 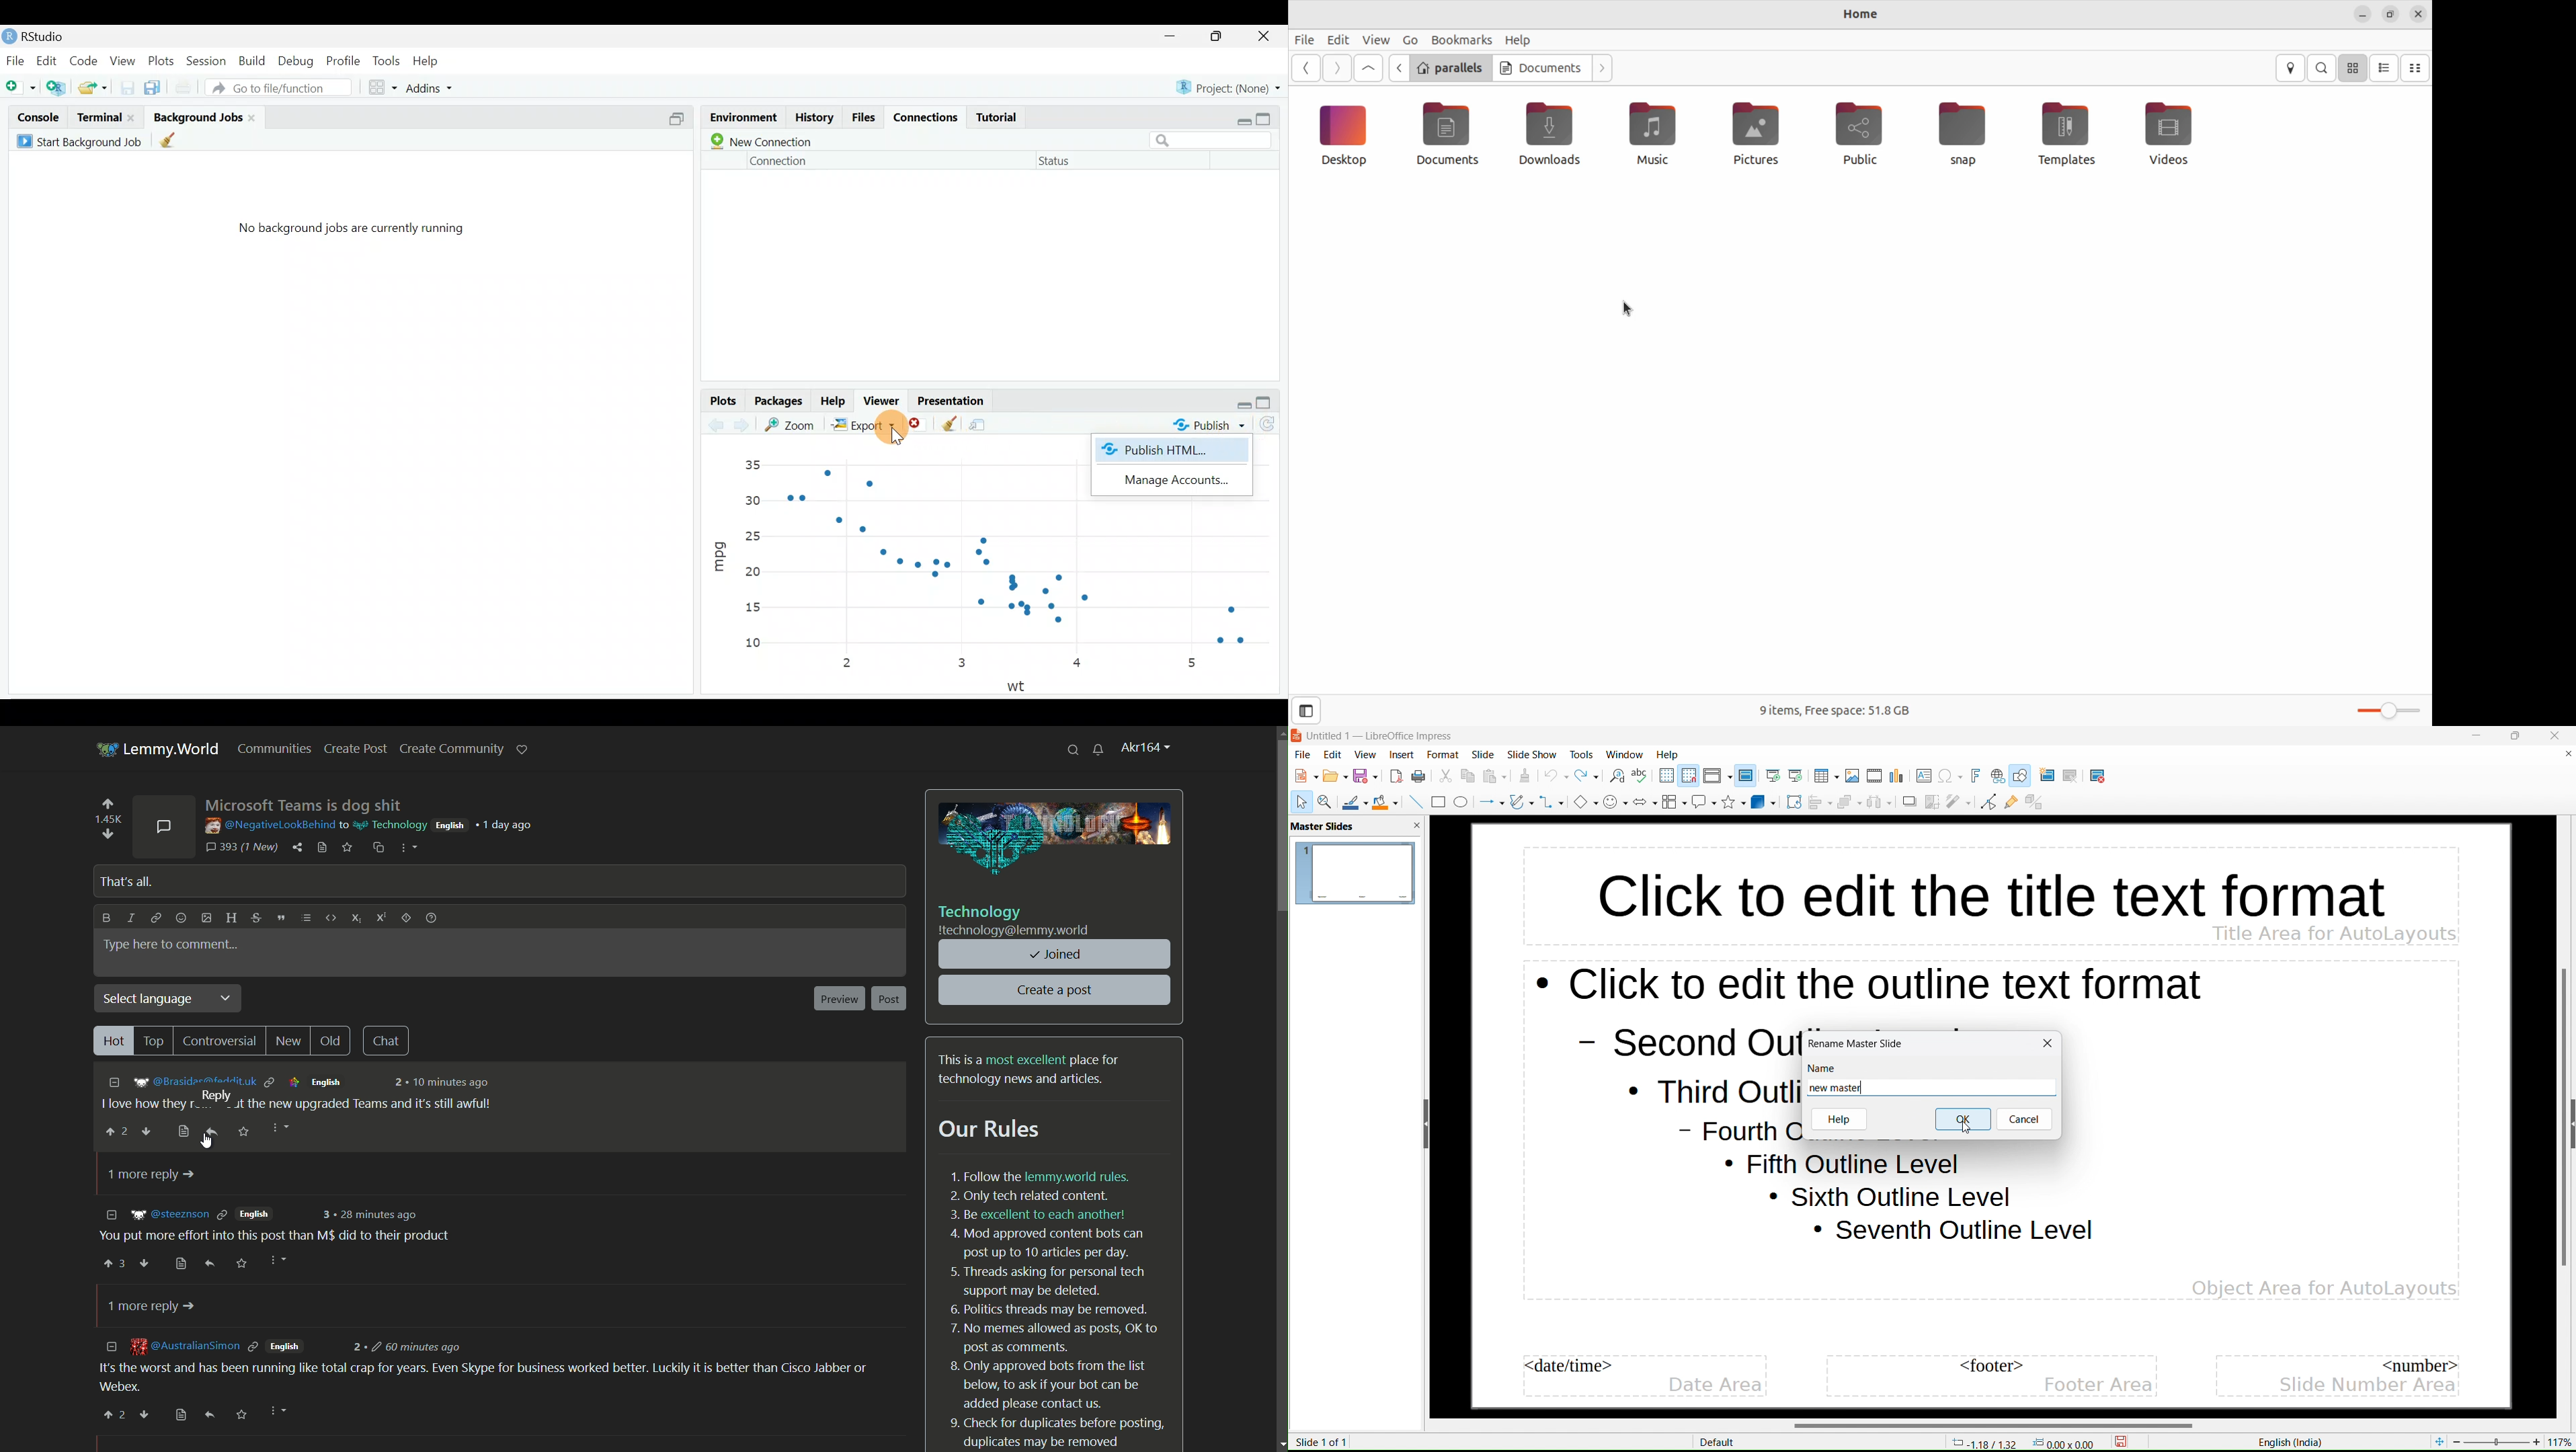 What do you see at coordinates (1587, 776) in the screenshot?
I see `redo` at bounding box center [1587, 776].